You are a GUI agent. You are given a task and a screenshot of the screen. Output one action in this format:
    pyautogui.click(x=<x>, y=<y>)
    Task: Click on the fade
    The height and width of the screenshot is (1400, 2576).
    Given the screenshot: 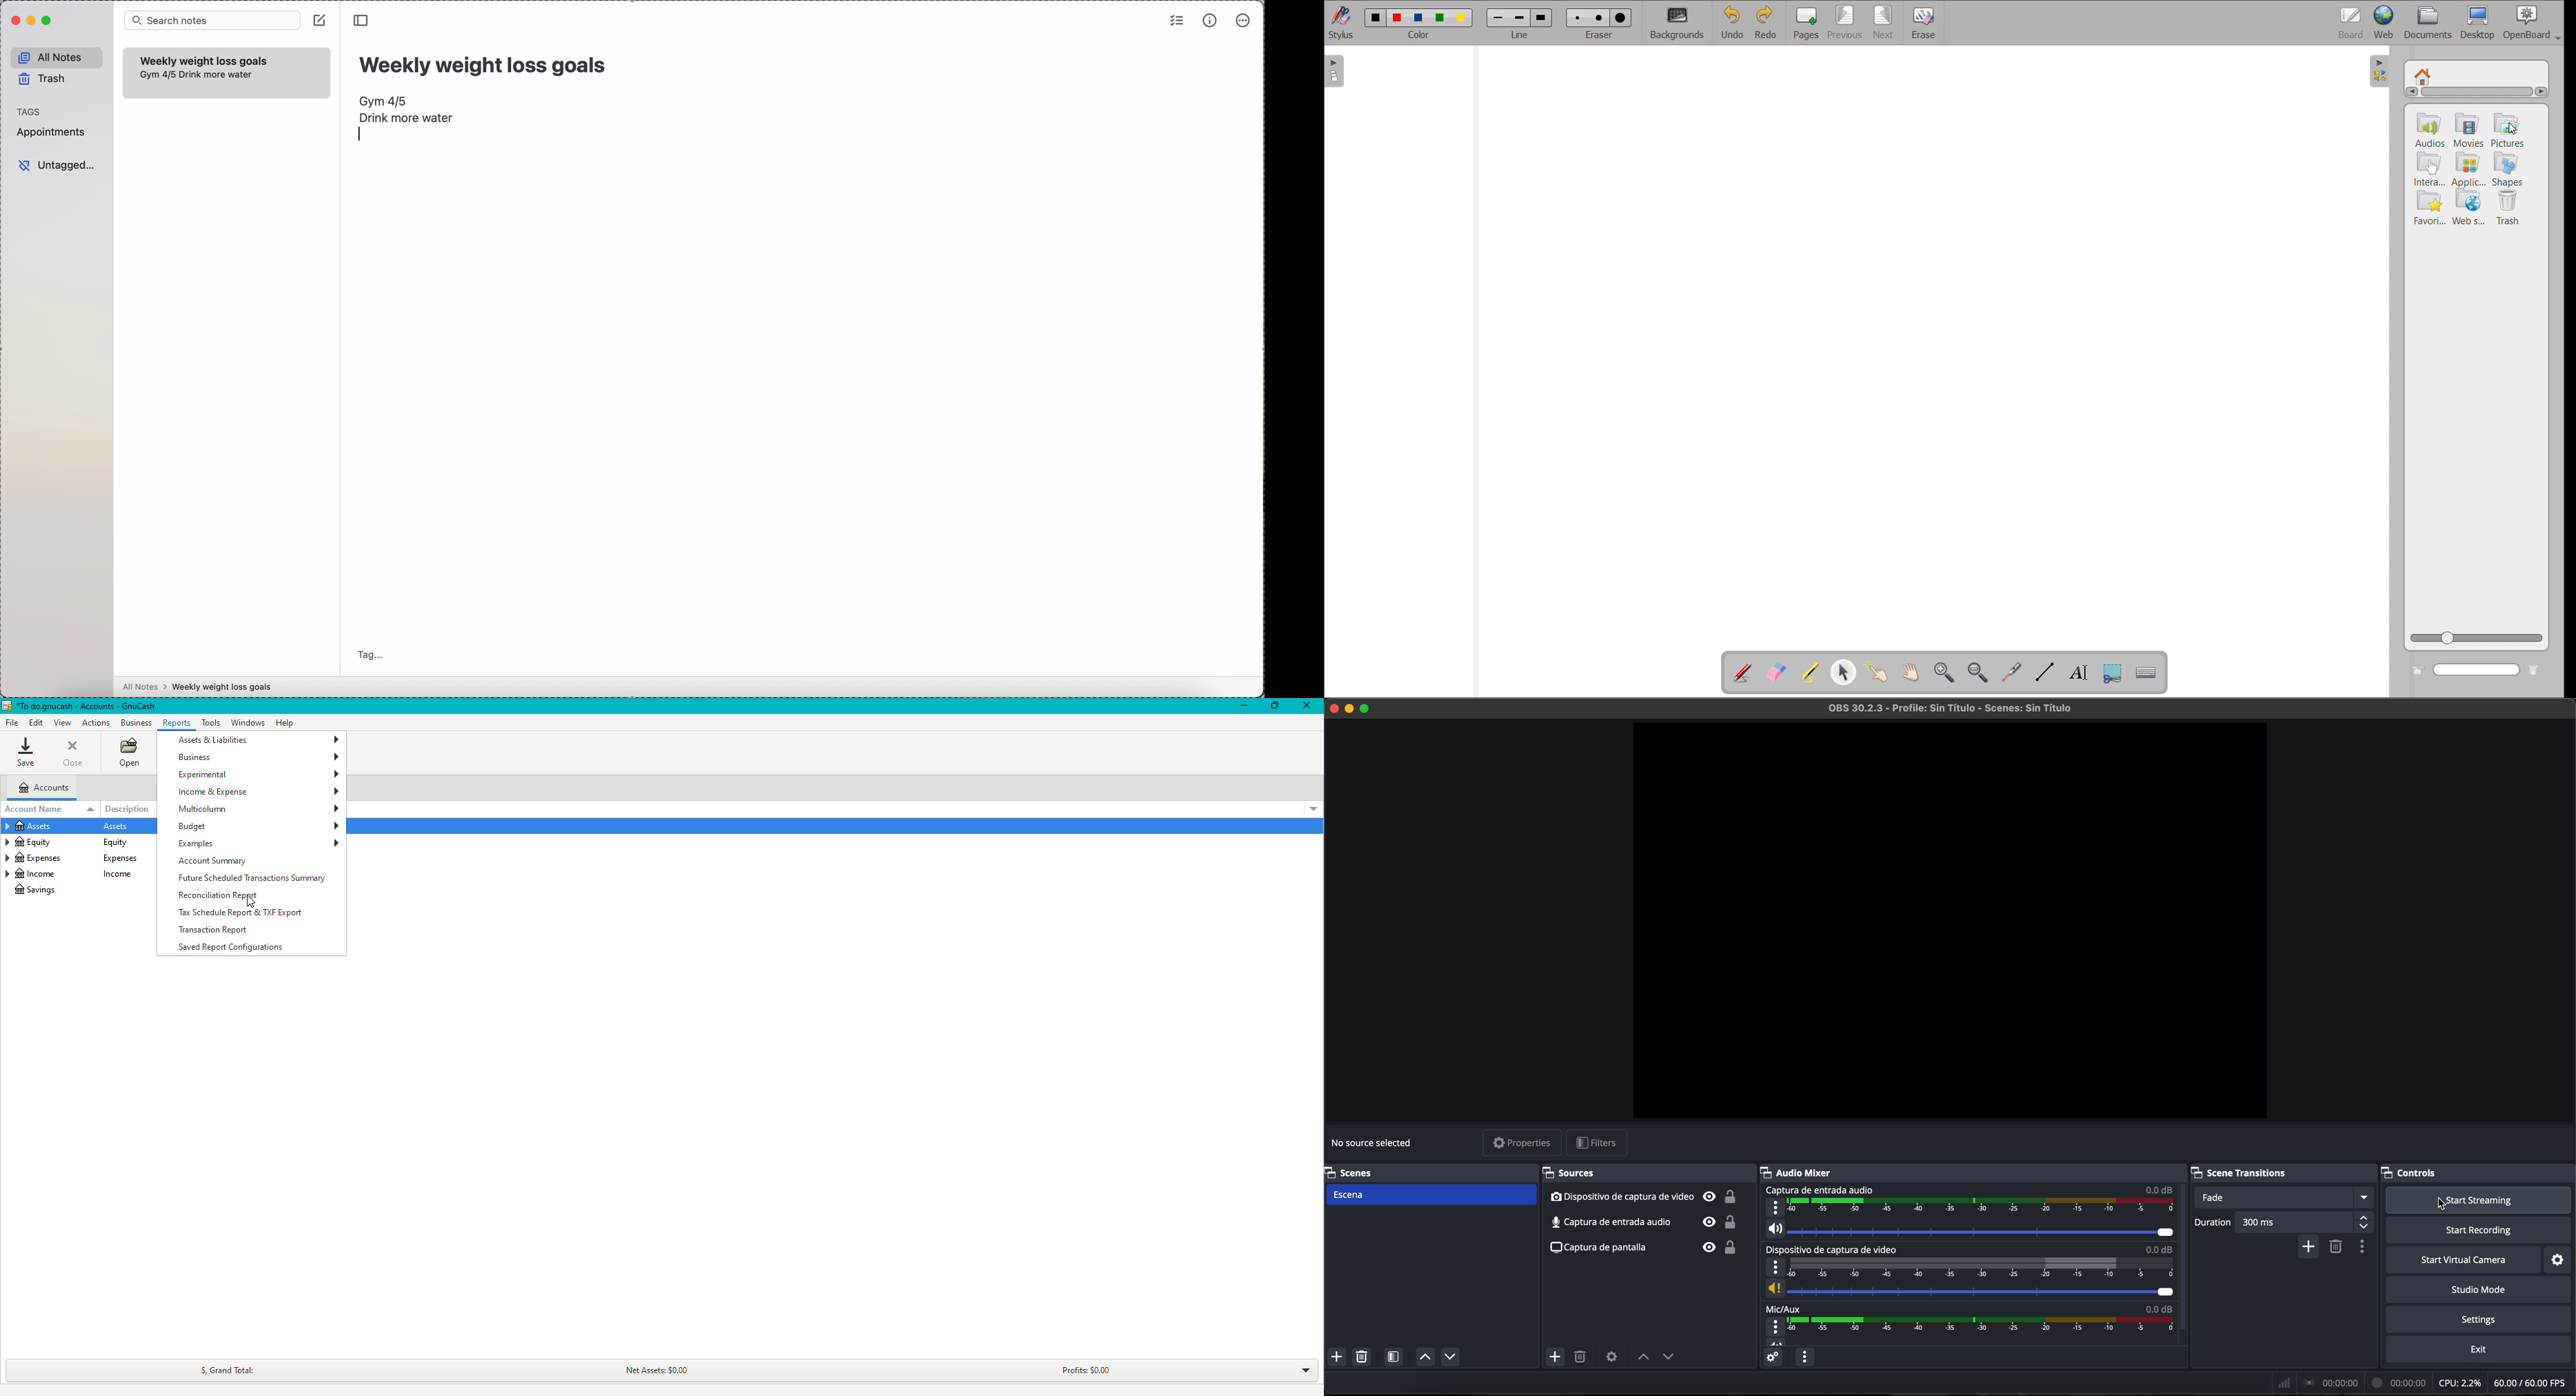 What is the action you would take?
    pyautogui.click(x=2287, y=1198)
    